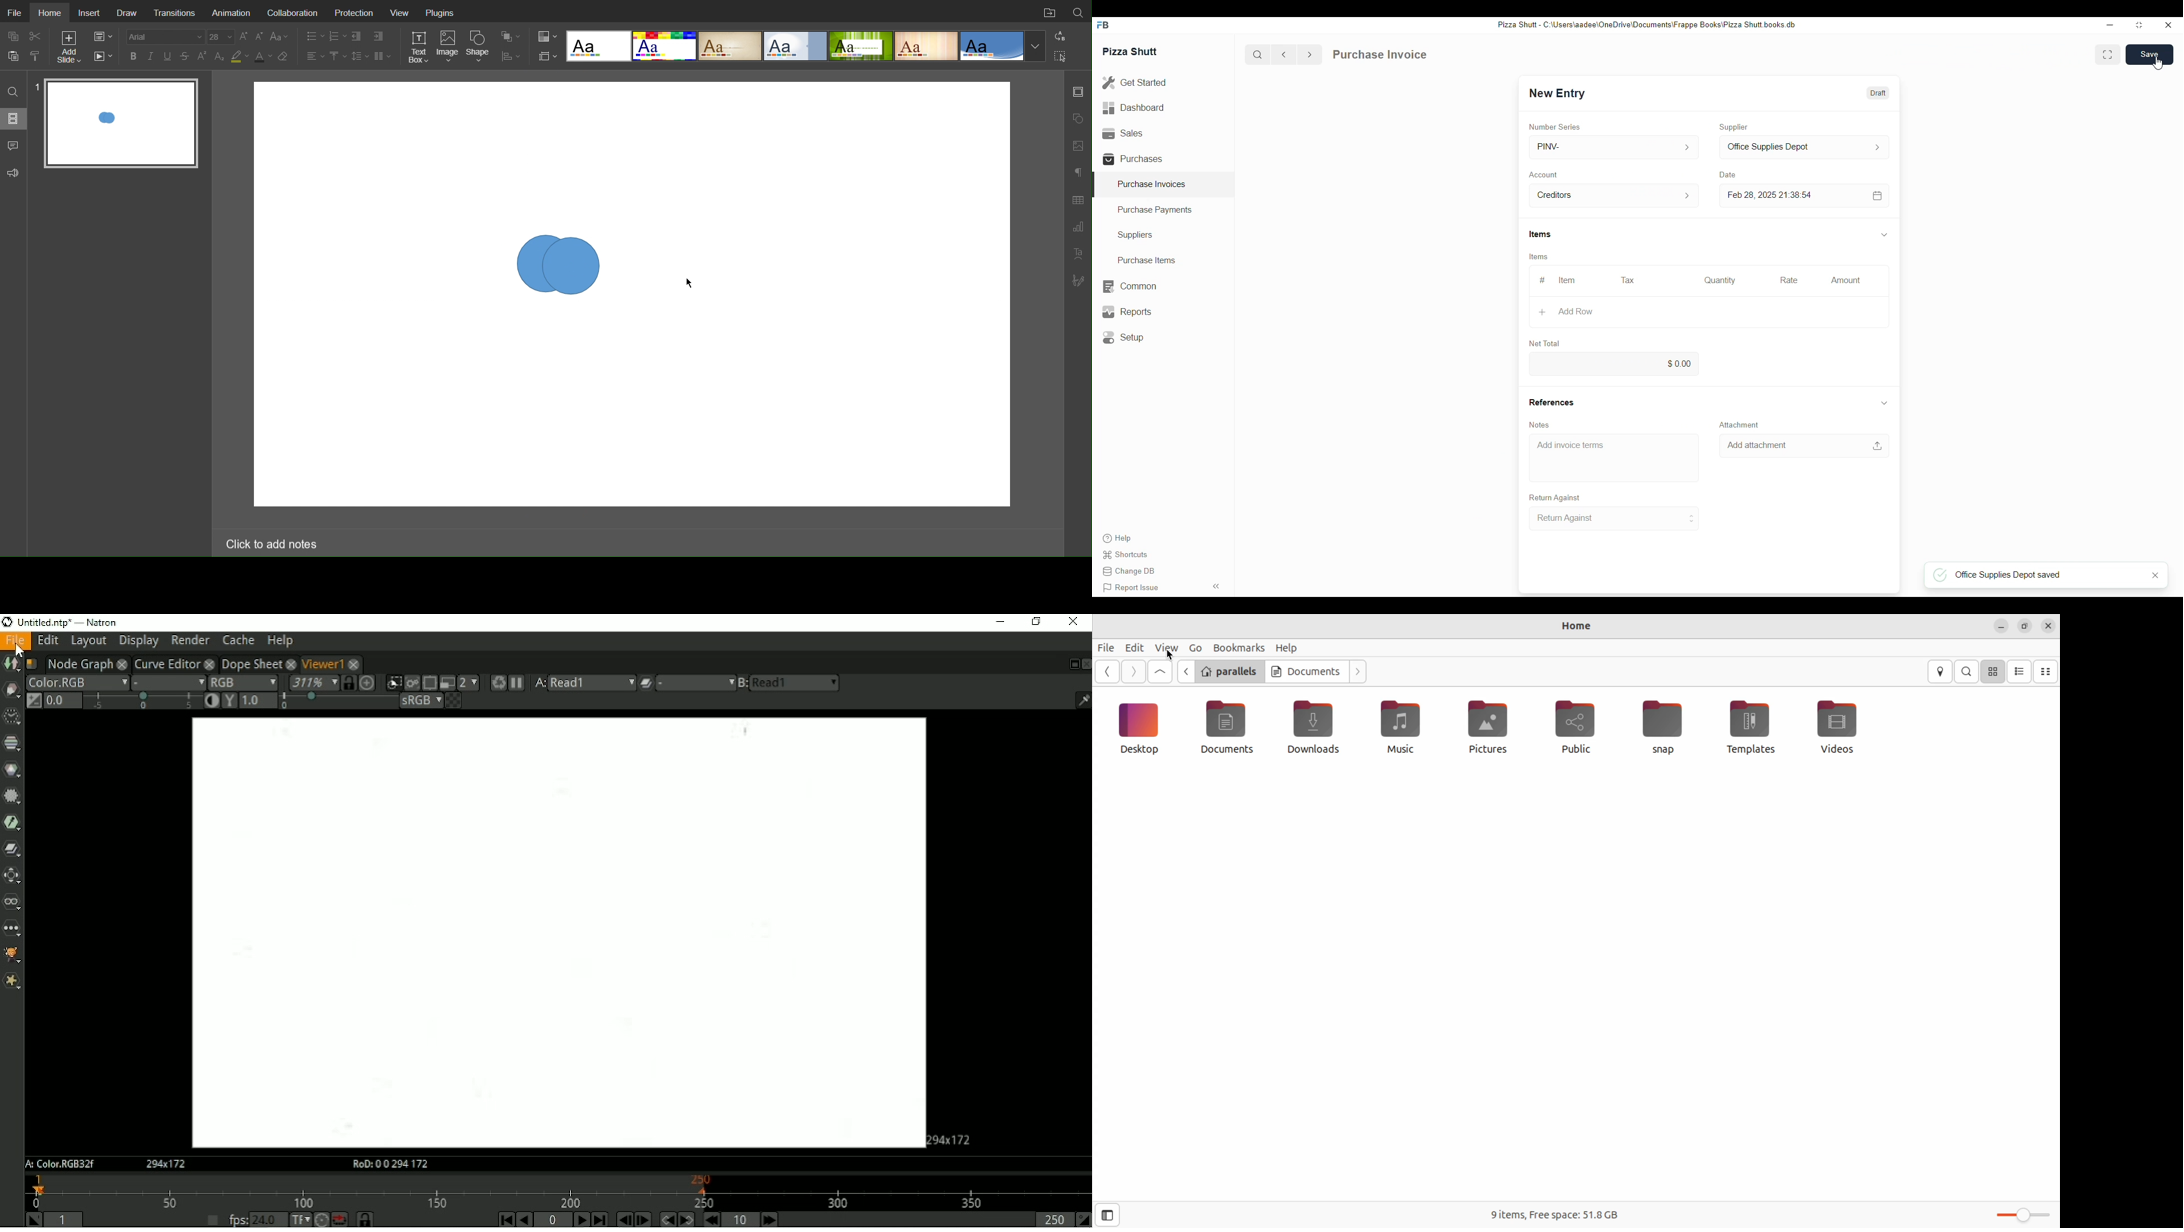 This screenshot has width=2184, height=1232. I want to click on Vertical Alignment, so click(338, 56).